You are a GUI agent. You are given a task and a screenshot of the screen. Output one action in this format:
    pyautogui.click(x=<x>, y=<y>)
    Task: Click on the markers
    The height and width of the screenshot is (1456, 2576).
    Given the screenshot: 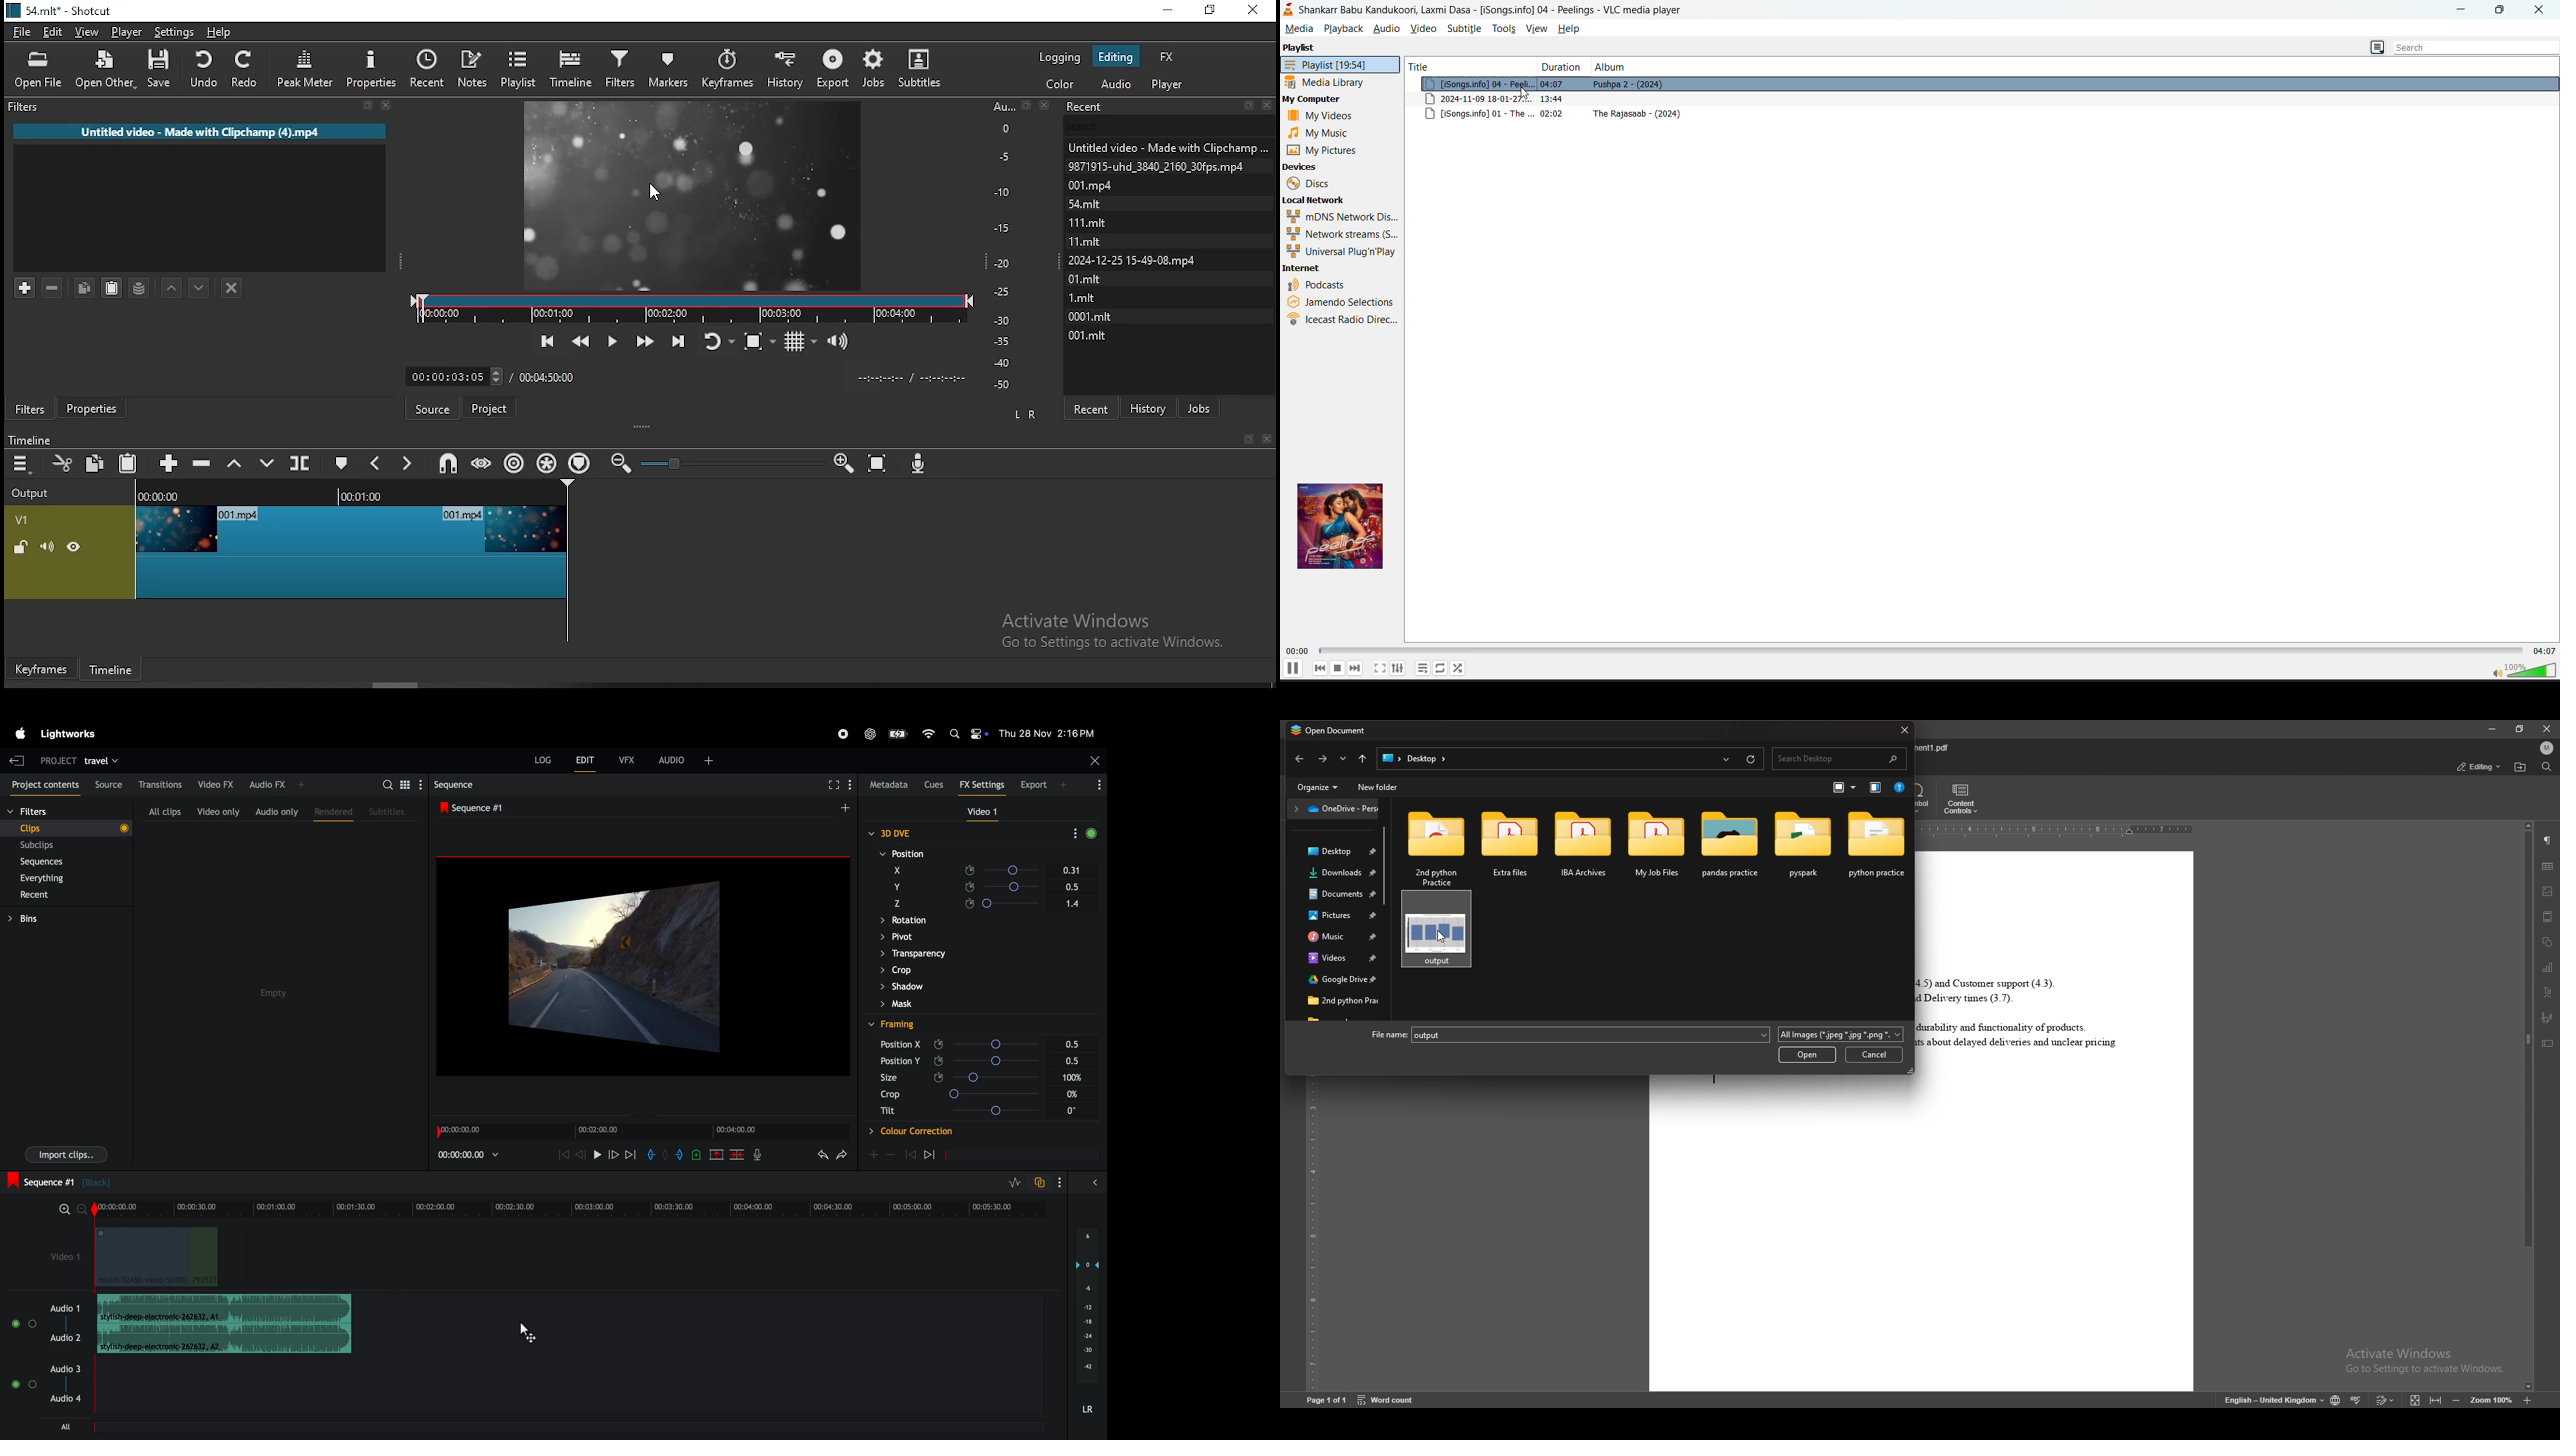 What is the action you would take?
    pyautogui.click(x=668, y=68)
    